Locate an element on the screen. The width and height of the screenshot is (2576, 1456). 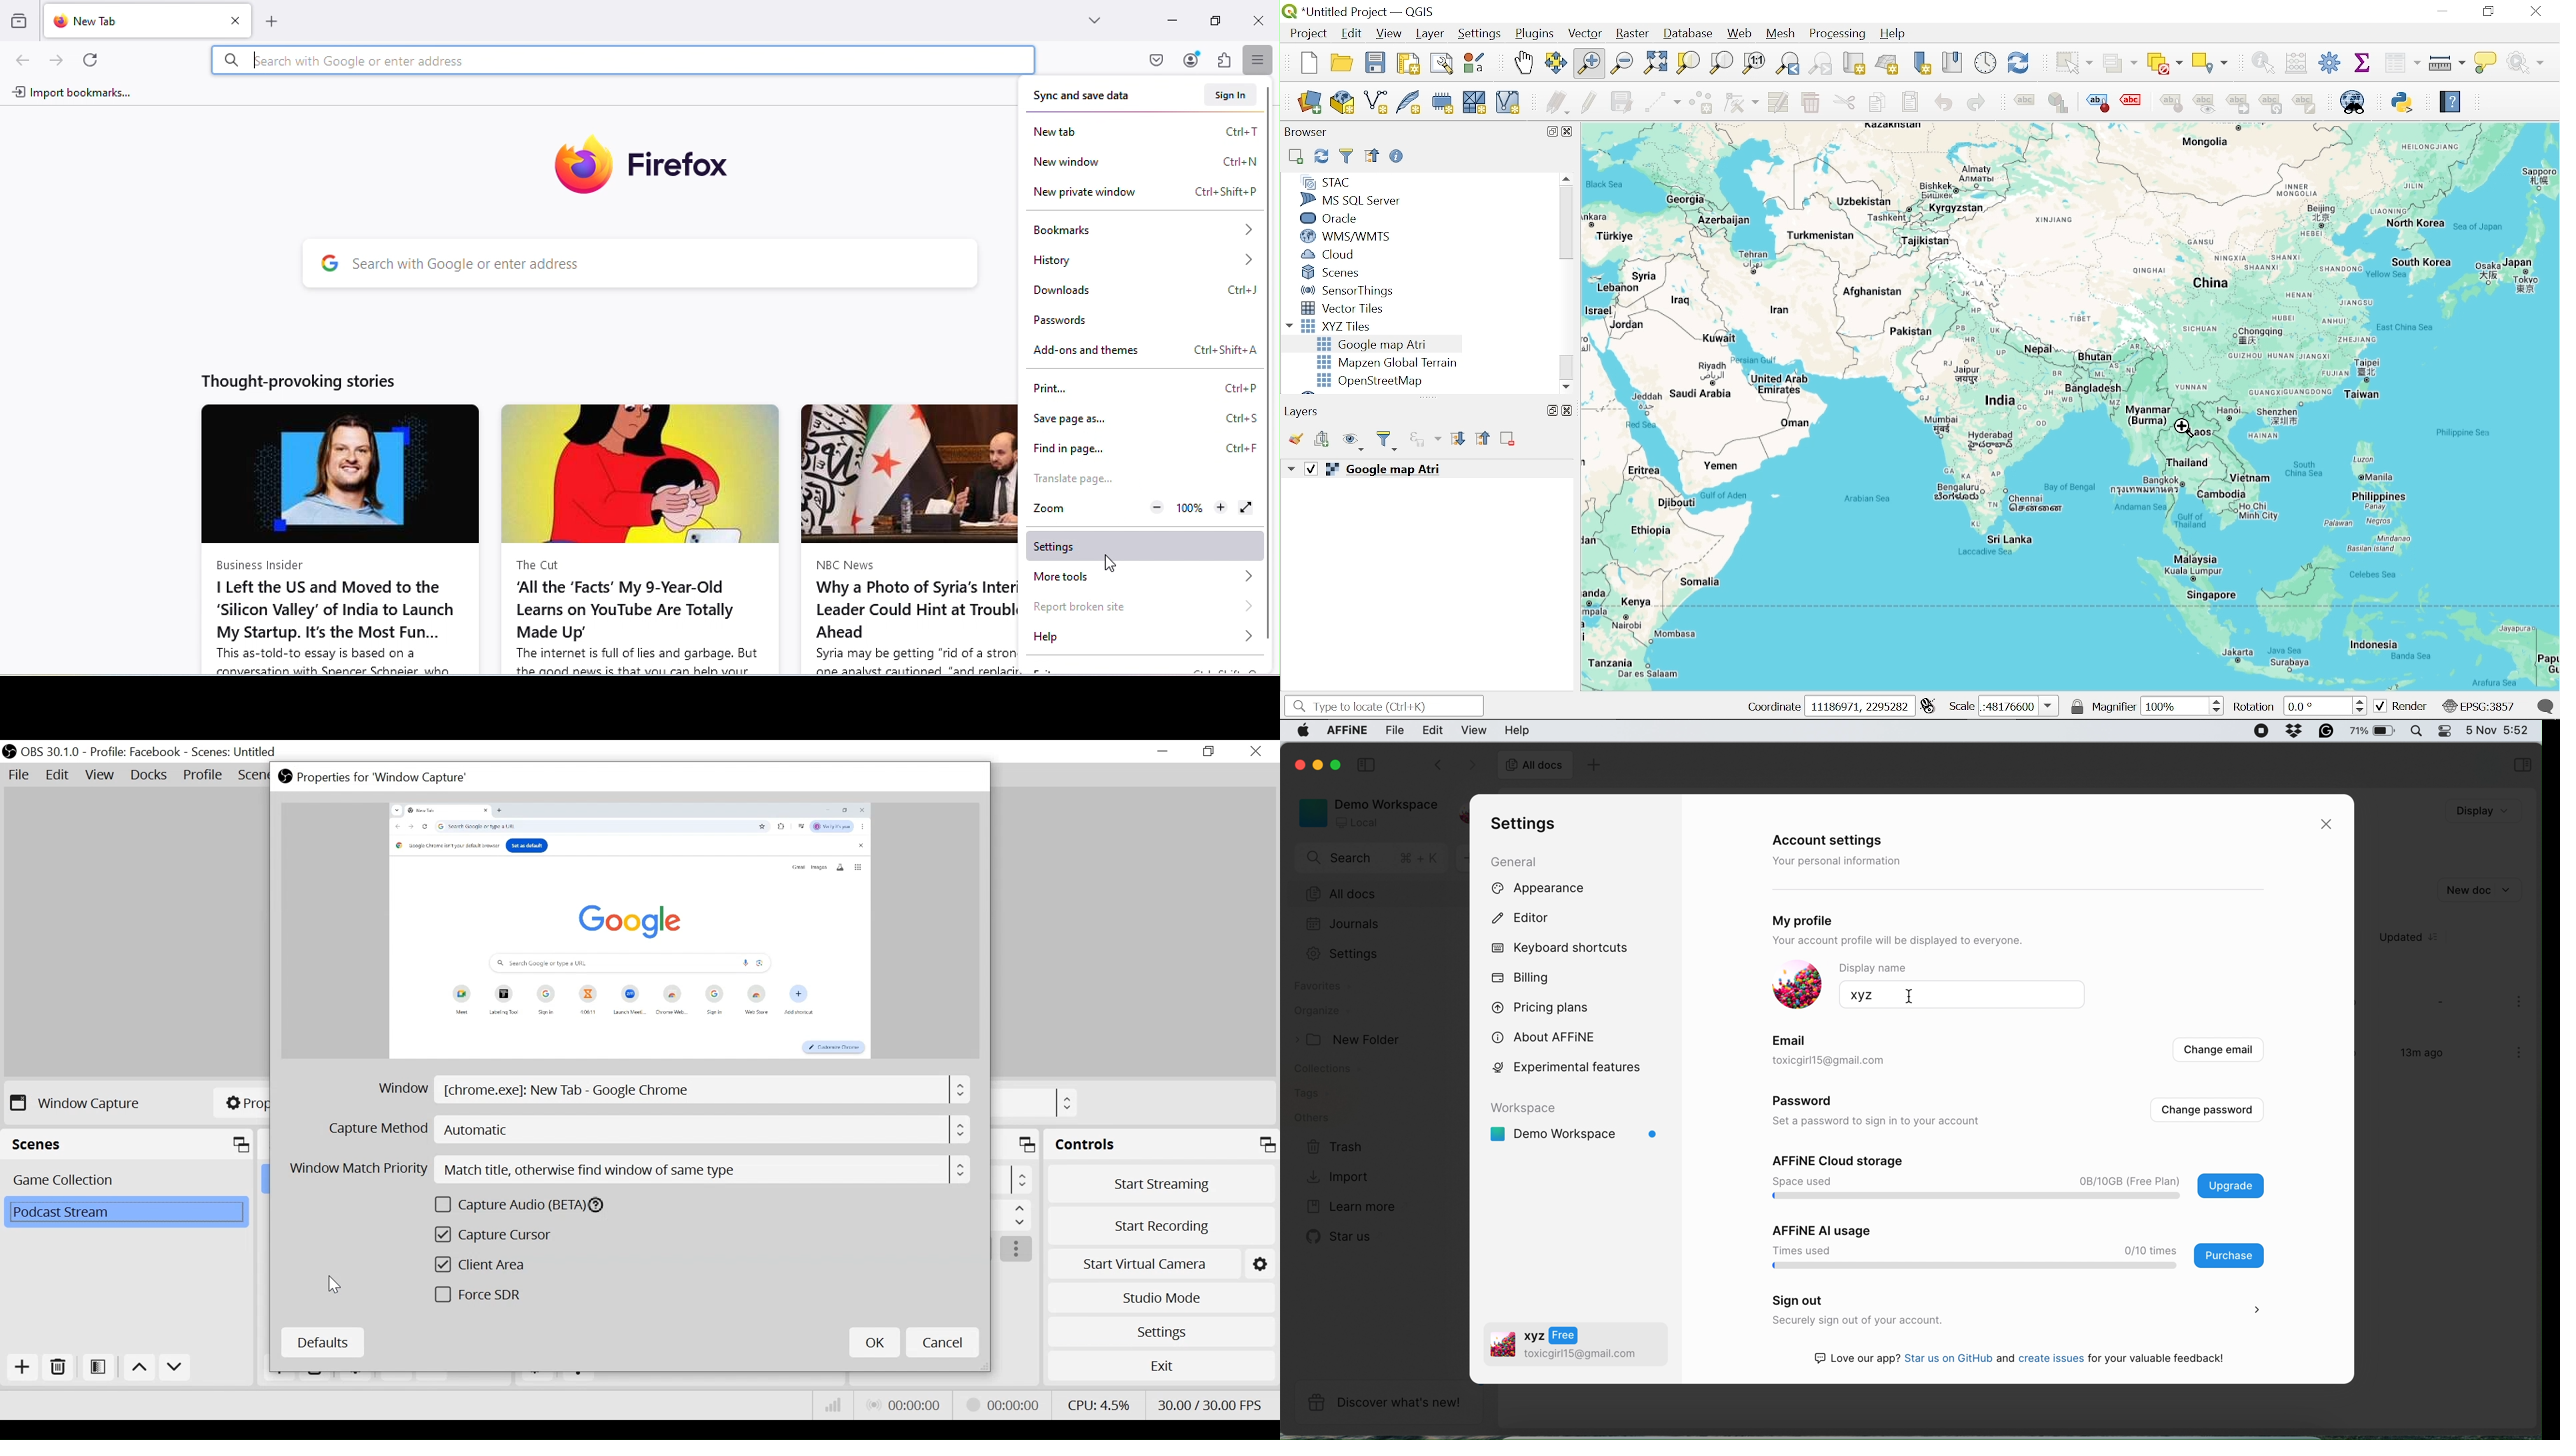
settings is located at coordinates (1520, 824).